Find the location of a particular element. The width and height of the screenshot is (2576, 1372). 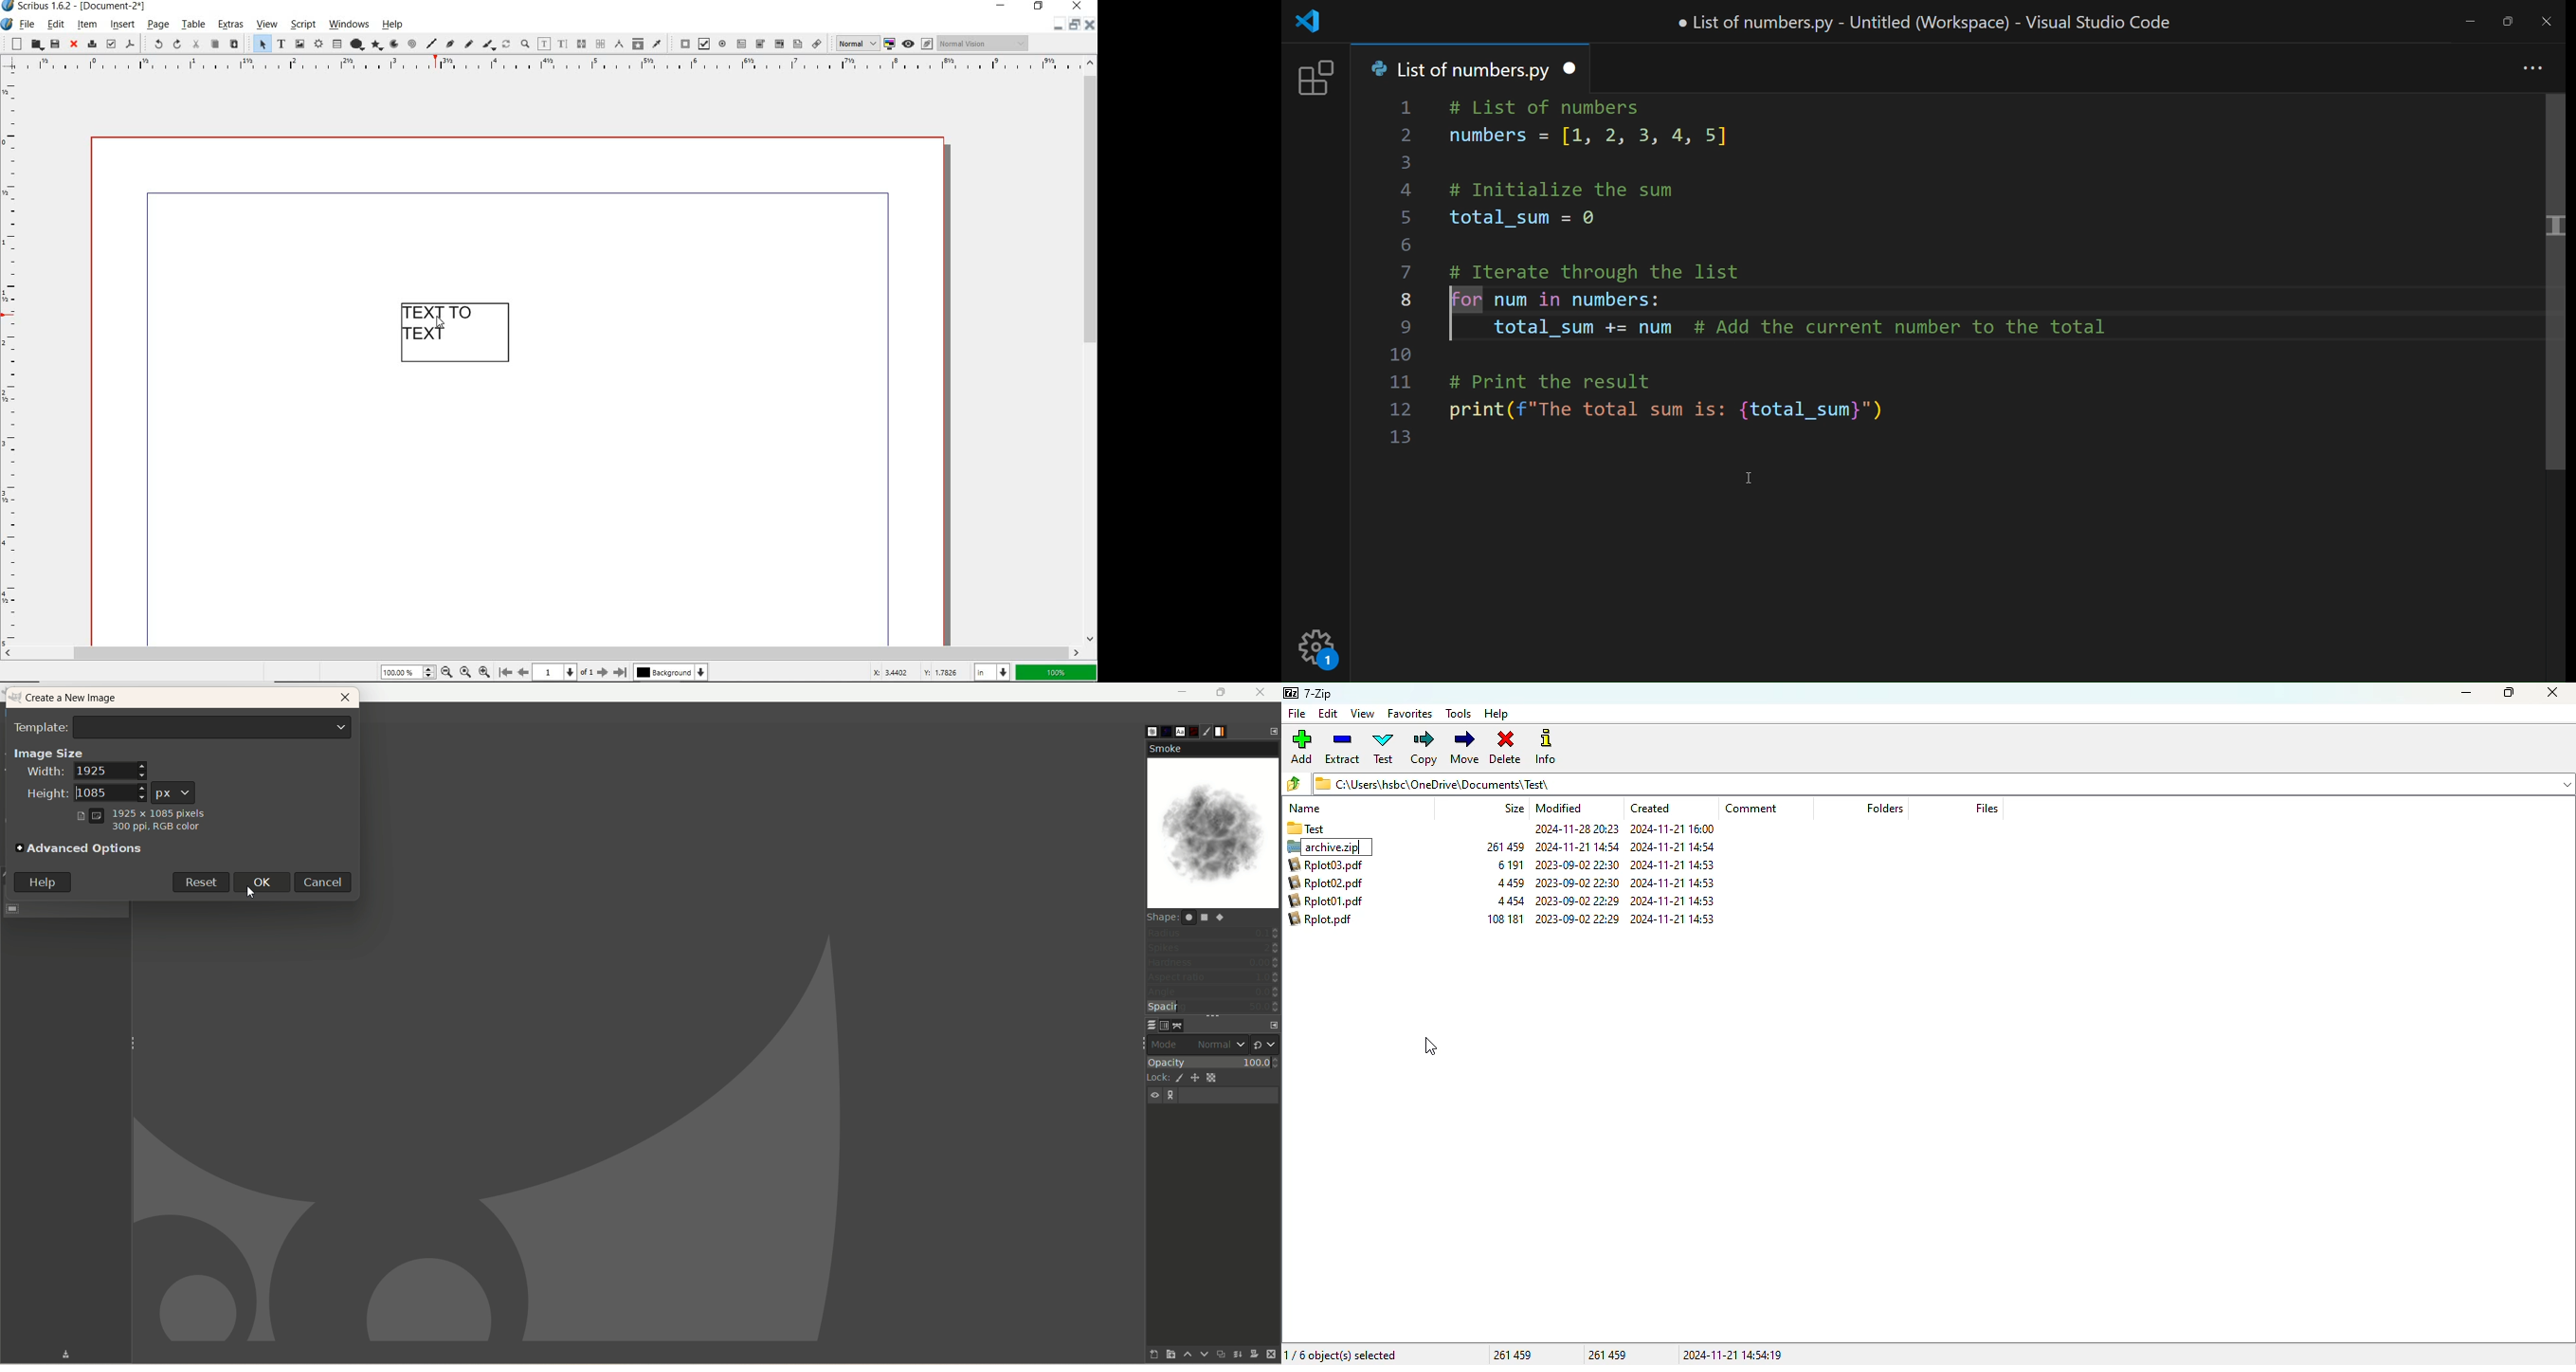

minimize is located at coordinates (1058, 27).